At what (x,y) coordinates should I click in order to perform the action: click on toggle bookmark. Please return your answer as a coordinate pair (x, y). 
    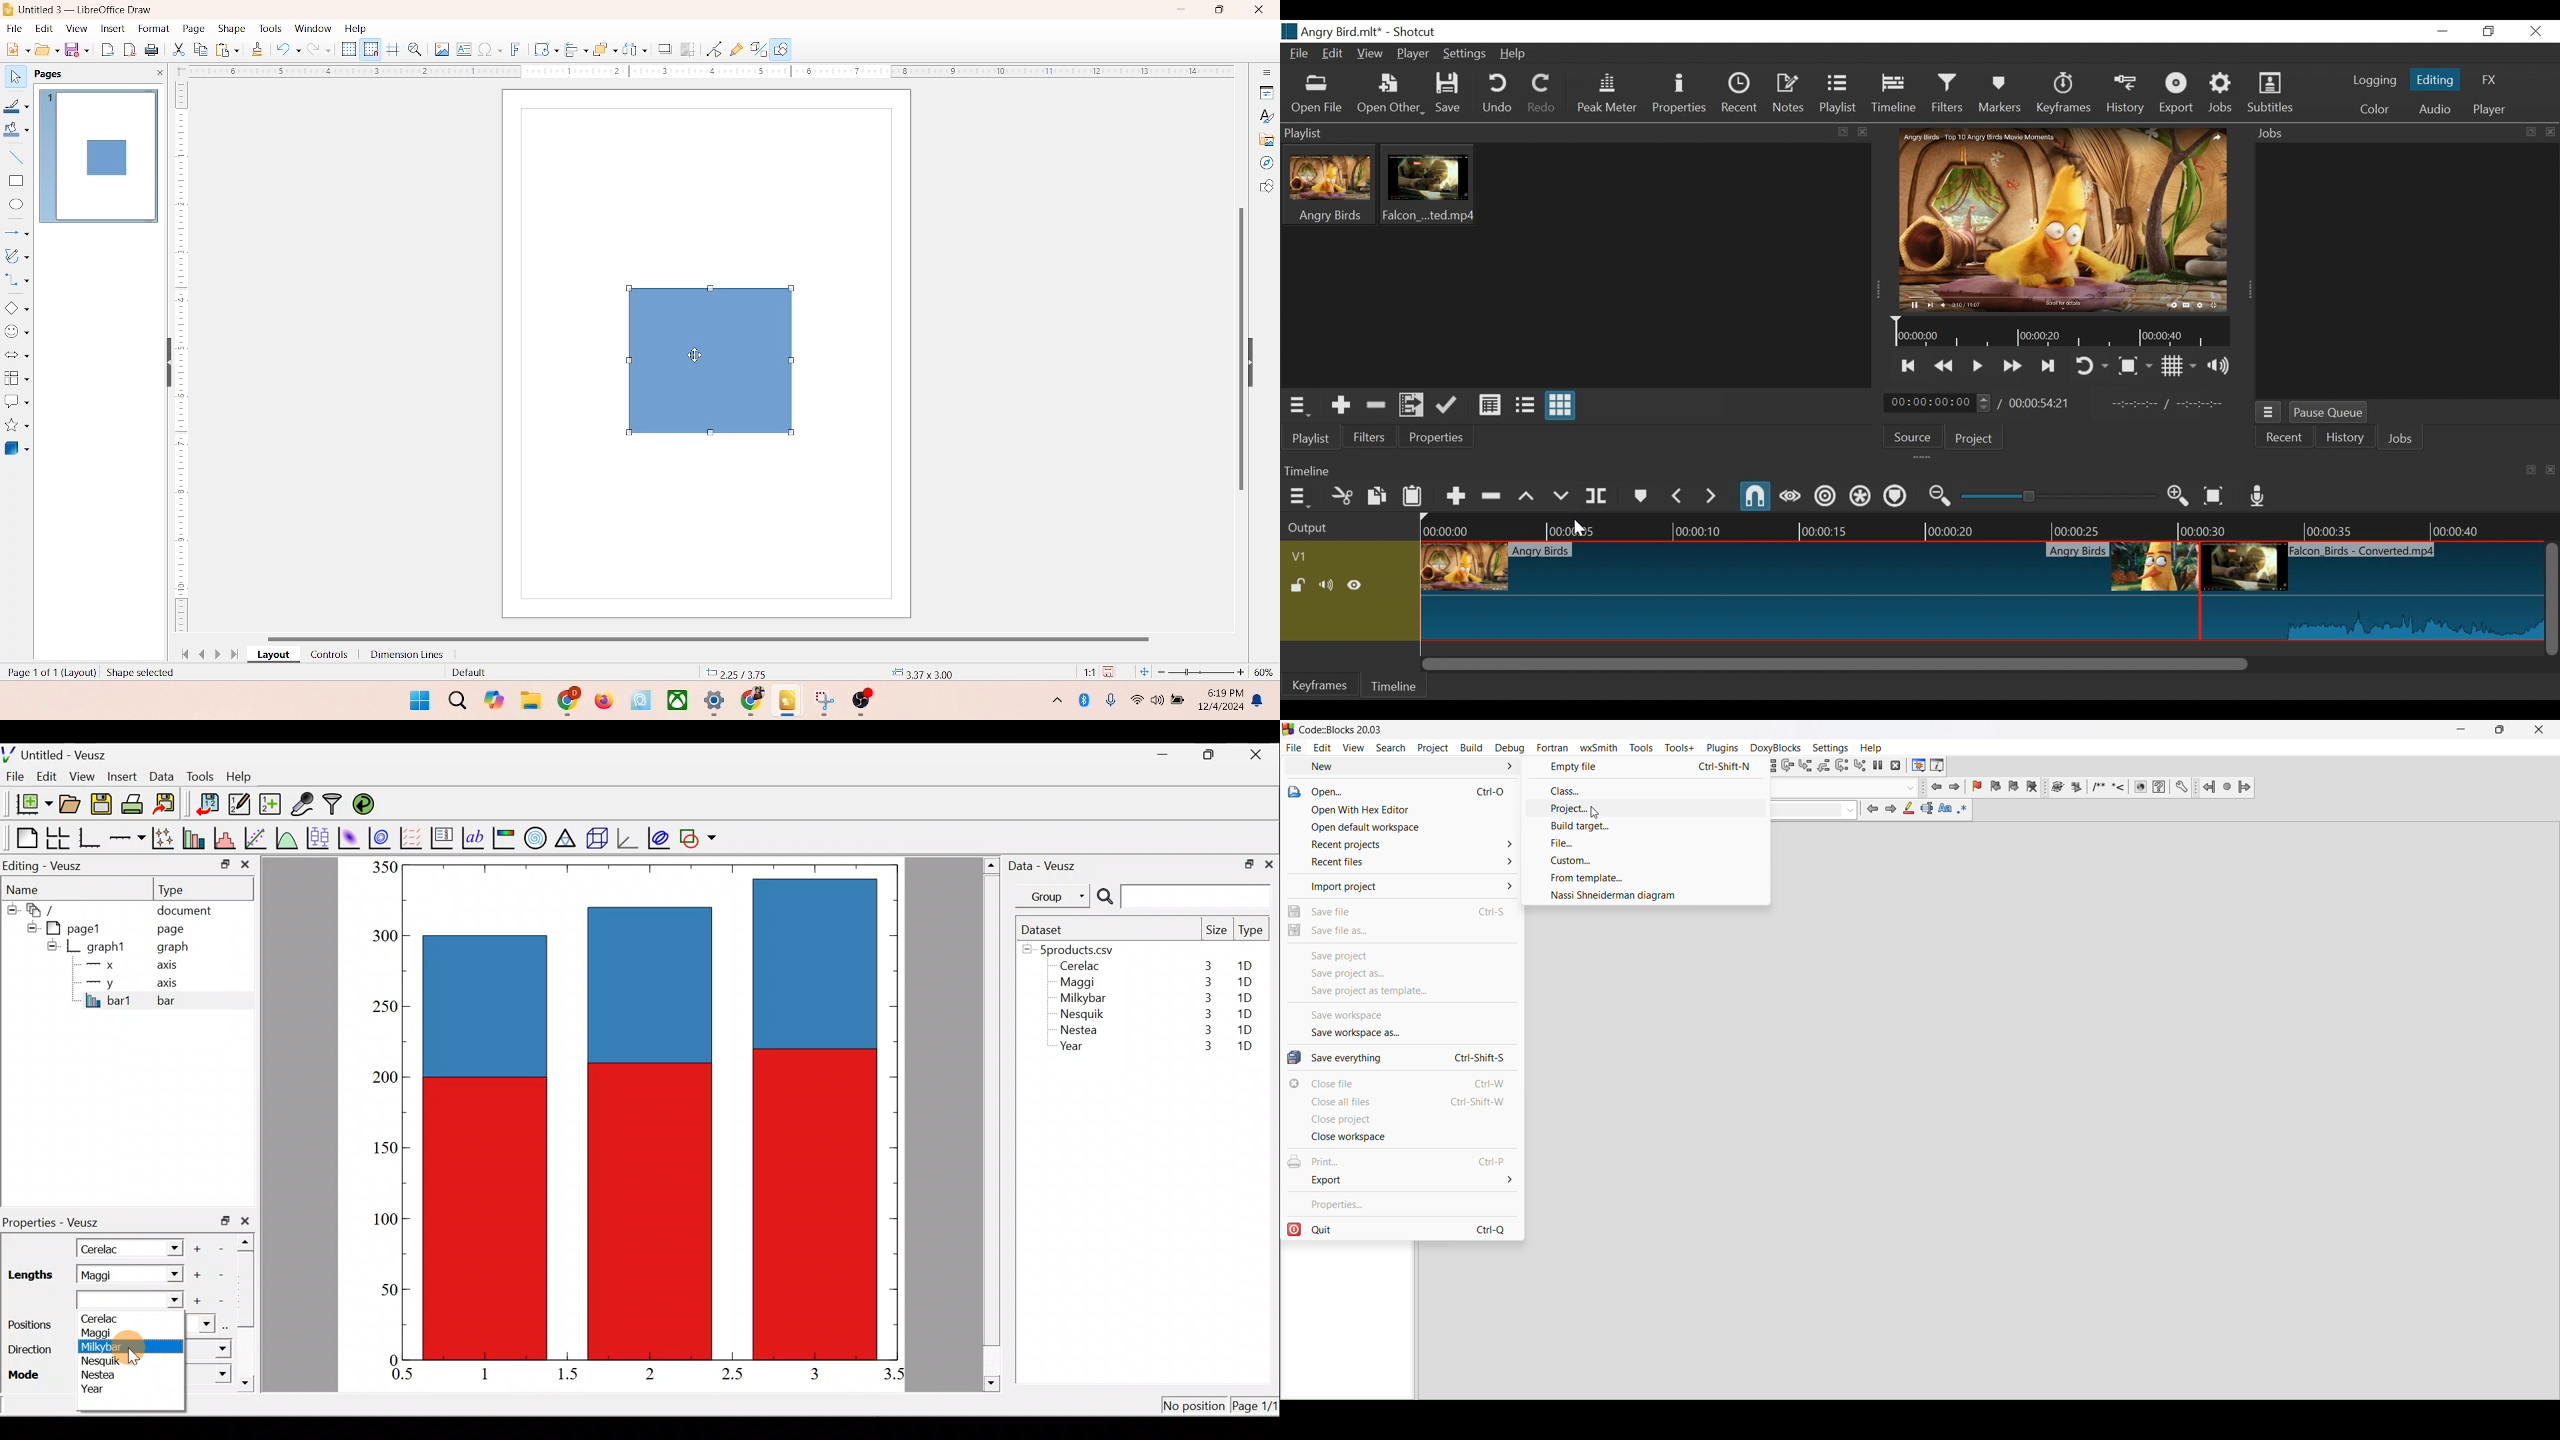
    Looking at the image, I should click on (1978, 788).